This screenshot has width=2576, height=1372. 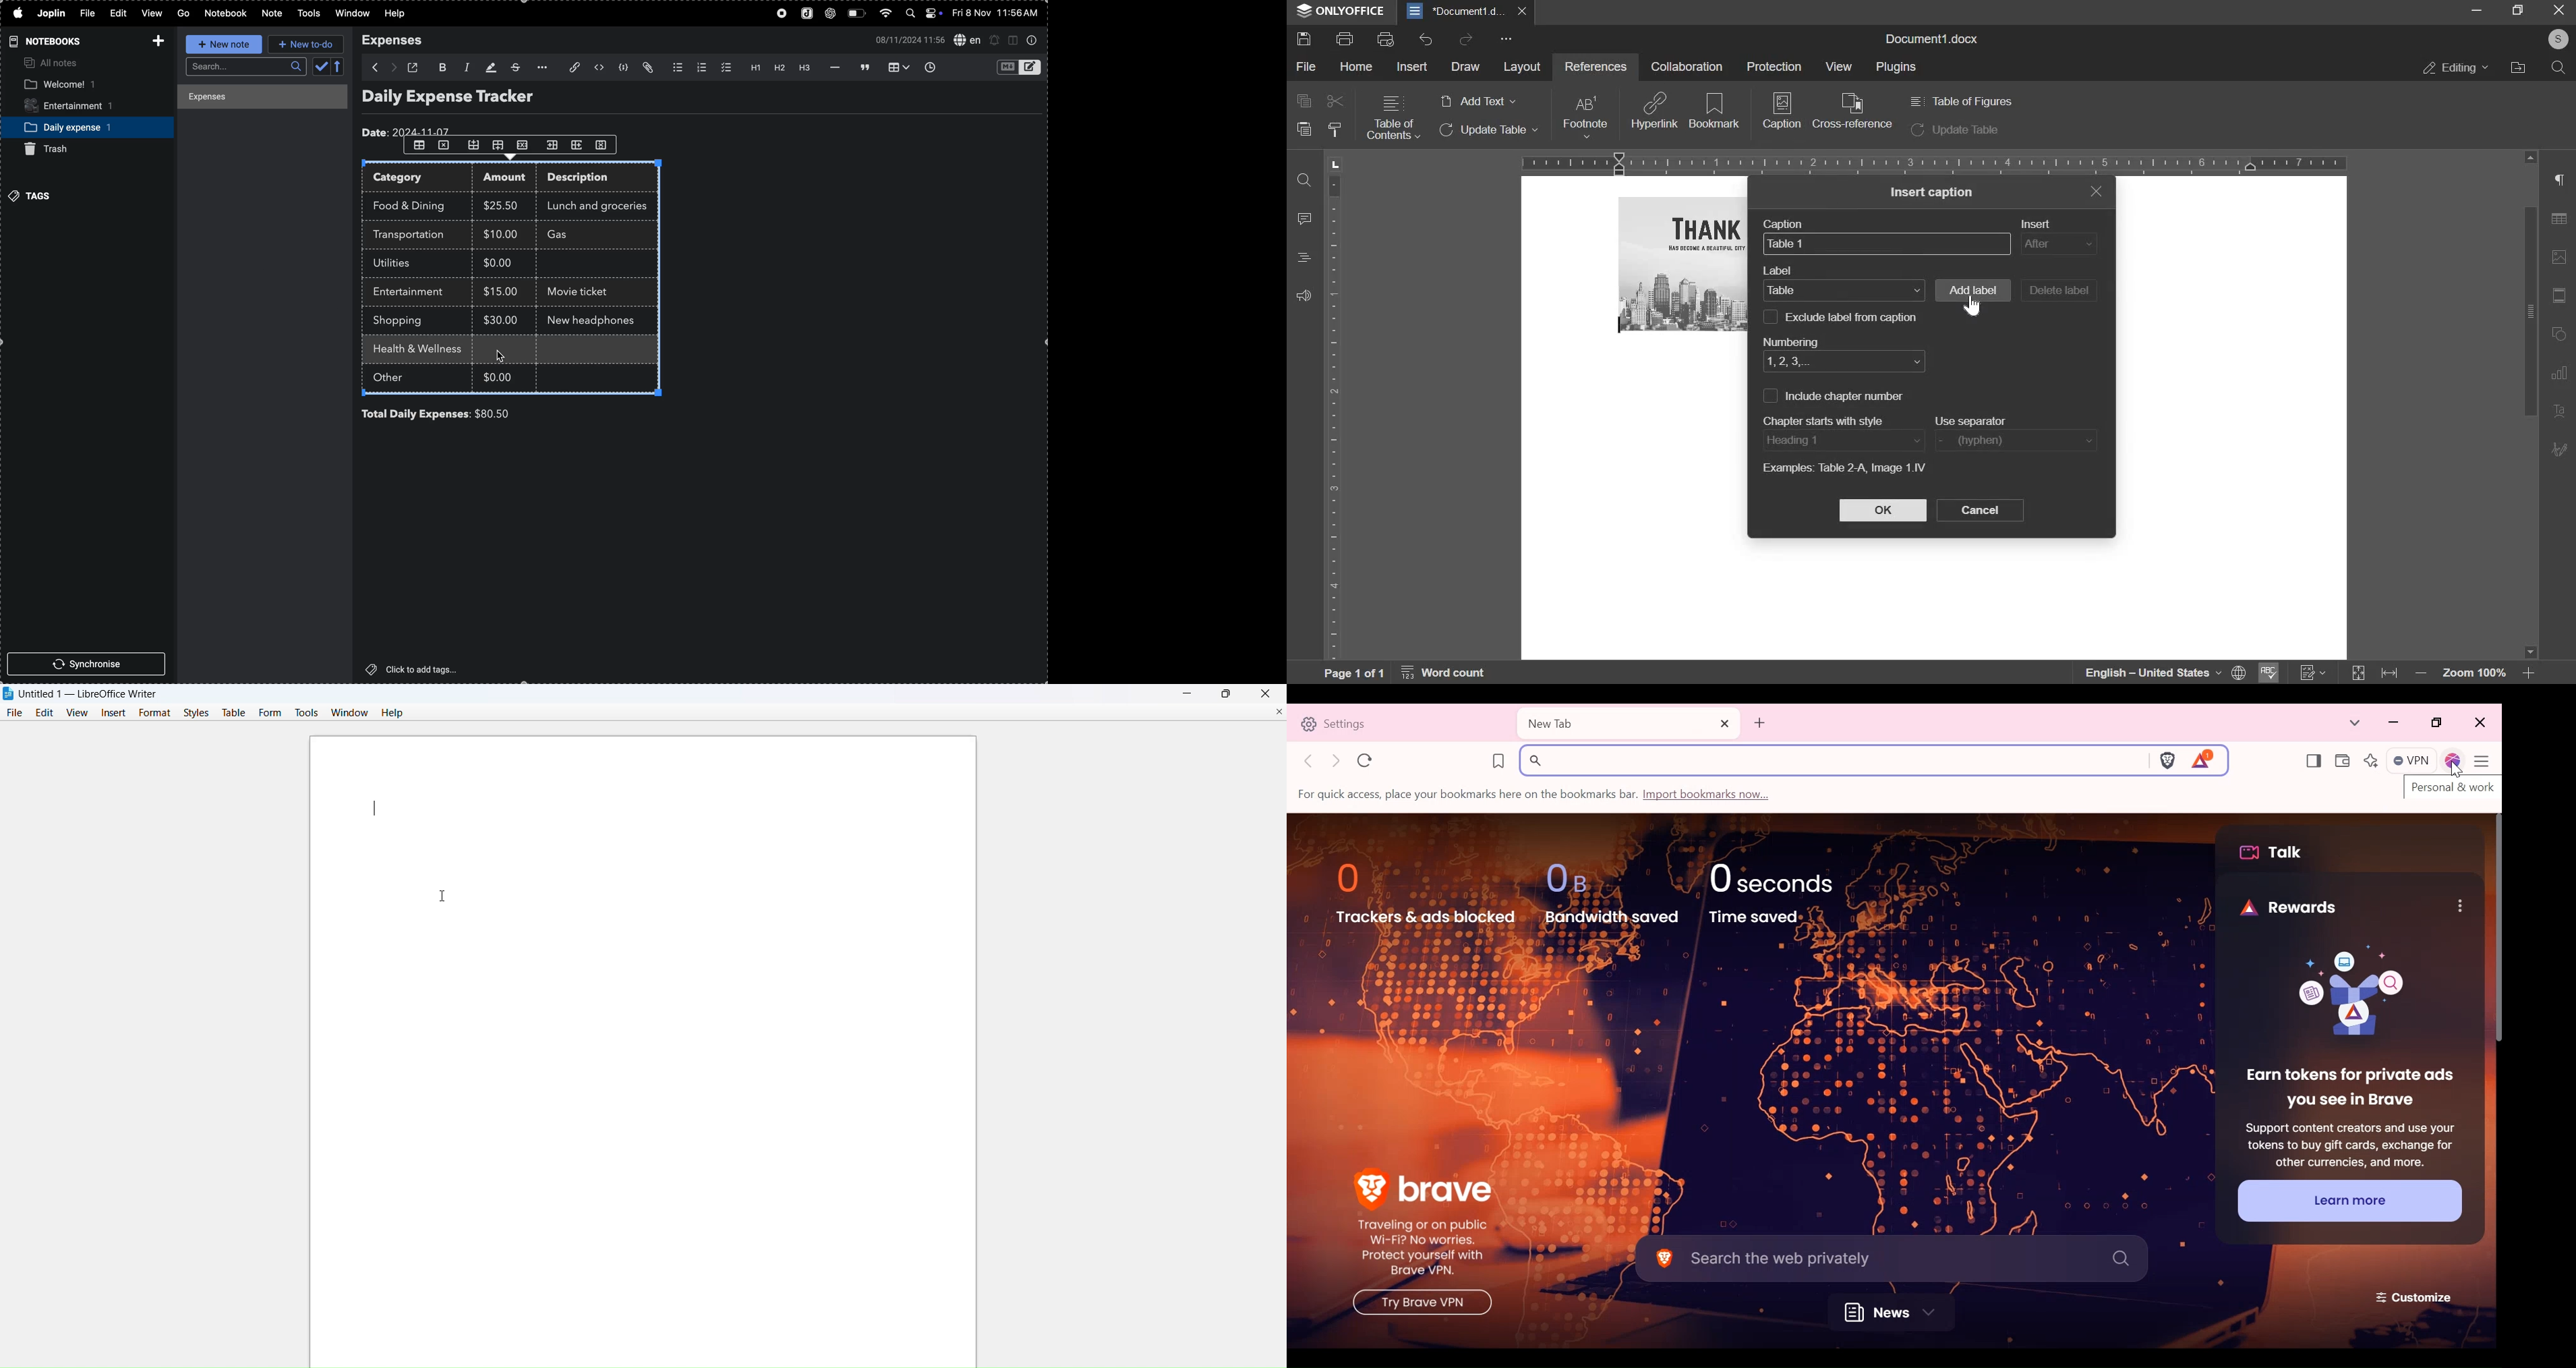 What do you see at coordinates (198, 713) in the screenshot?
I see `styles` at bounding box center [198, 713].